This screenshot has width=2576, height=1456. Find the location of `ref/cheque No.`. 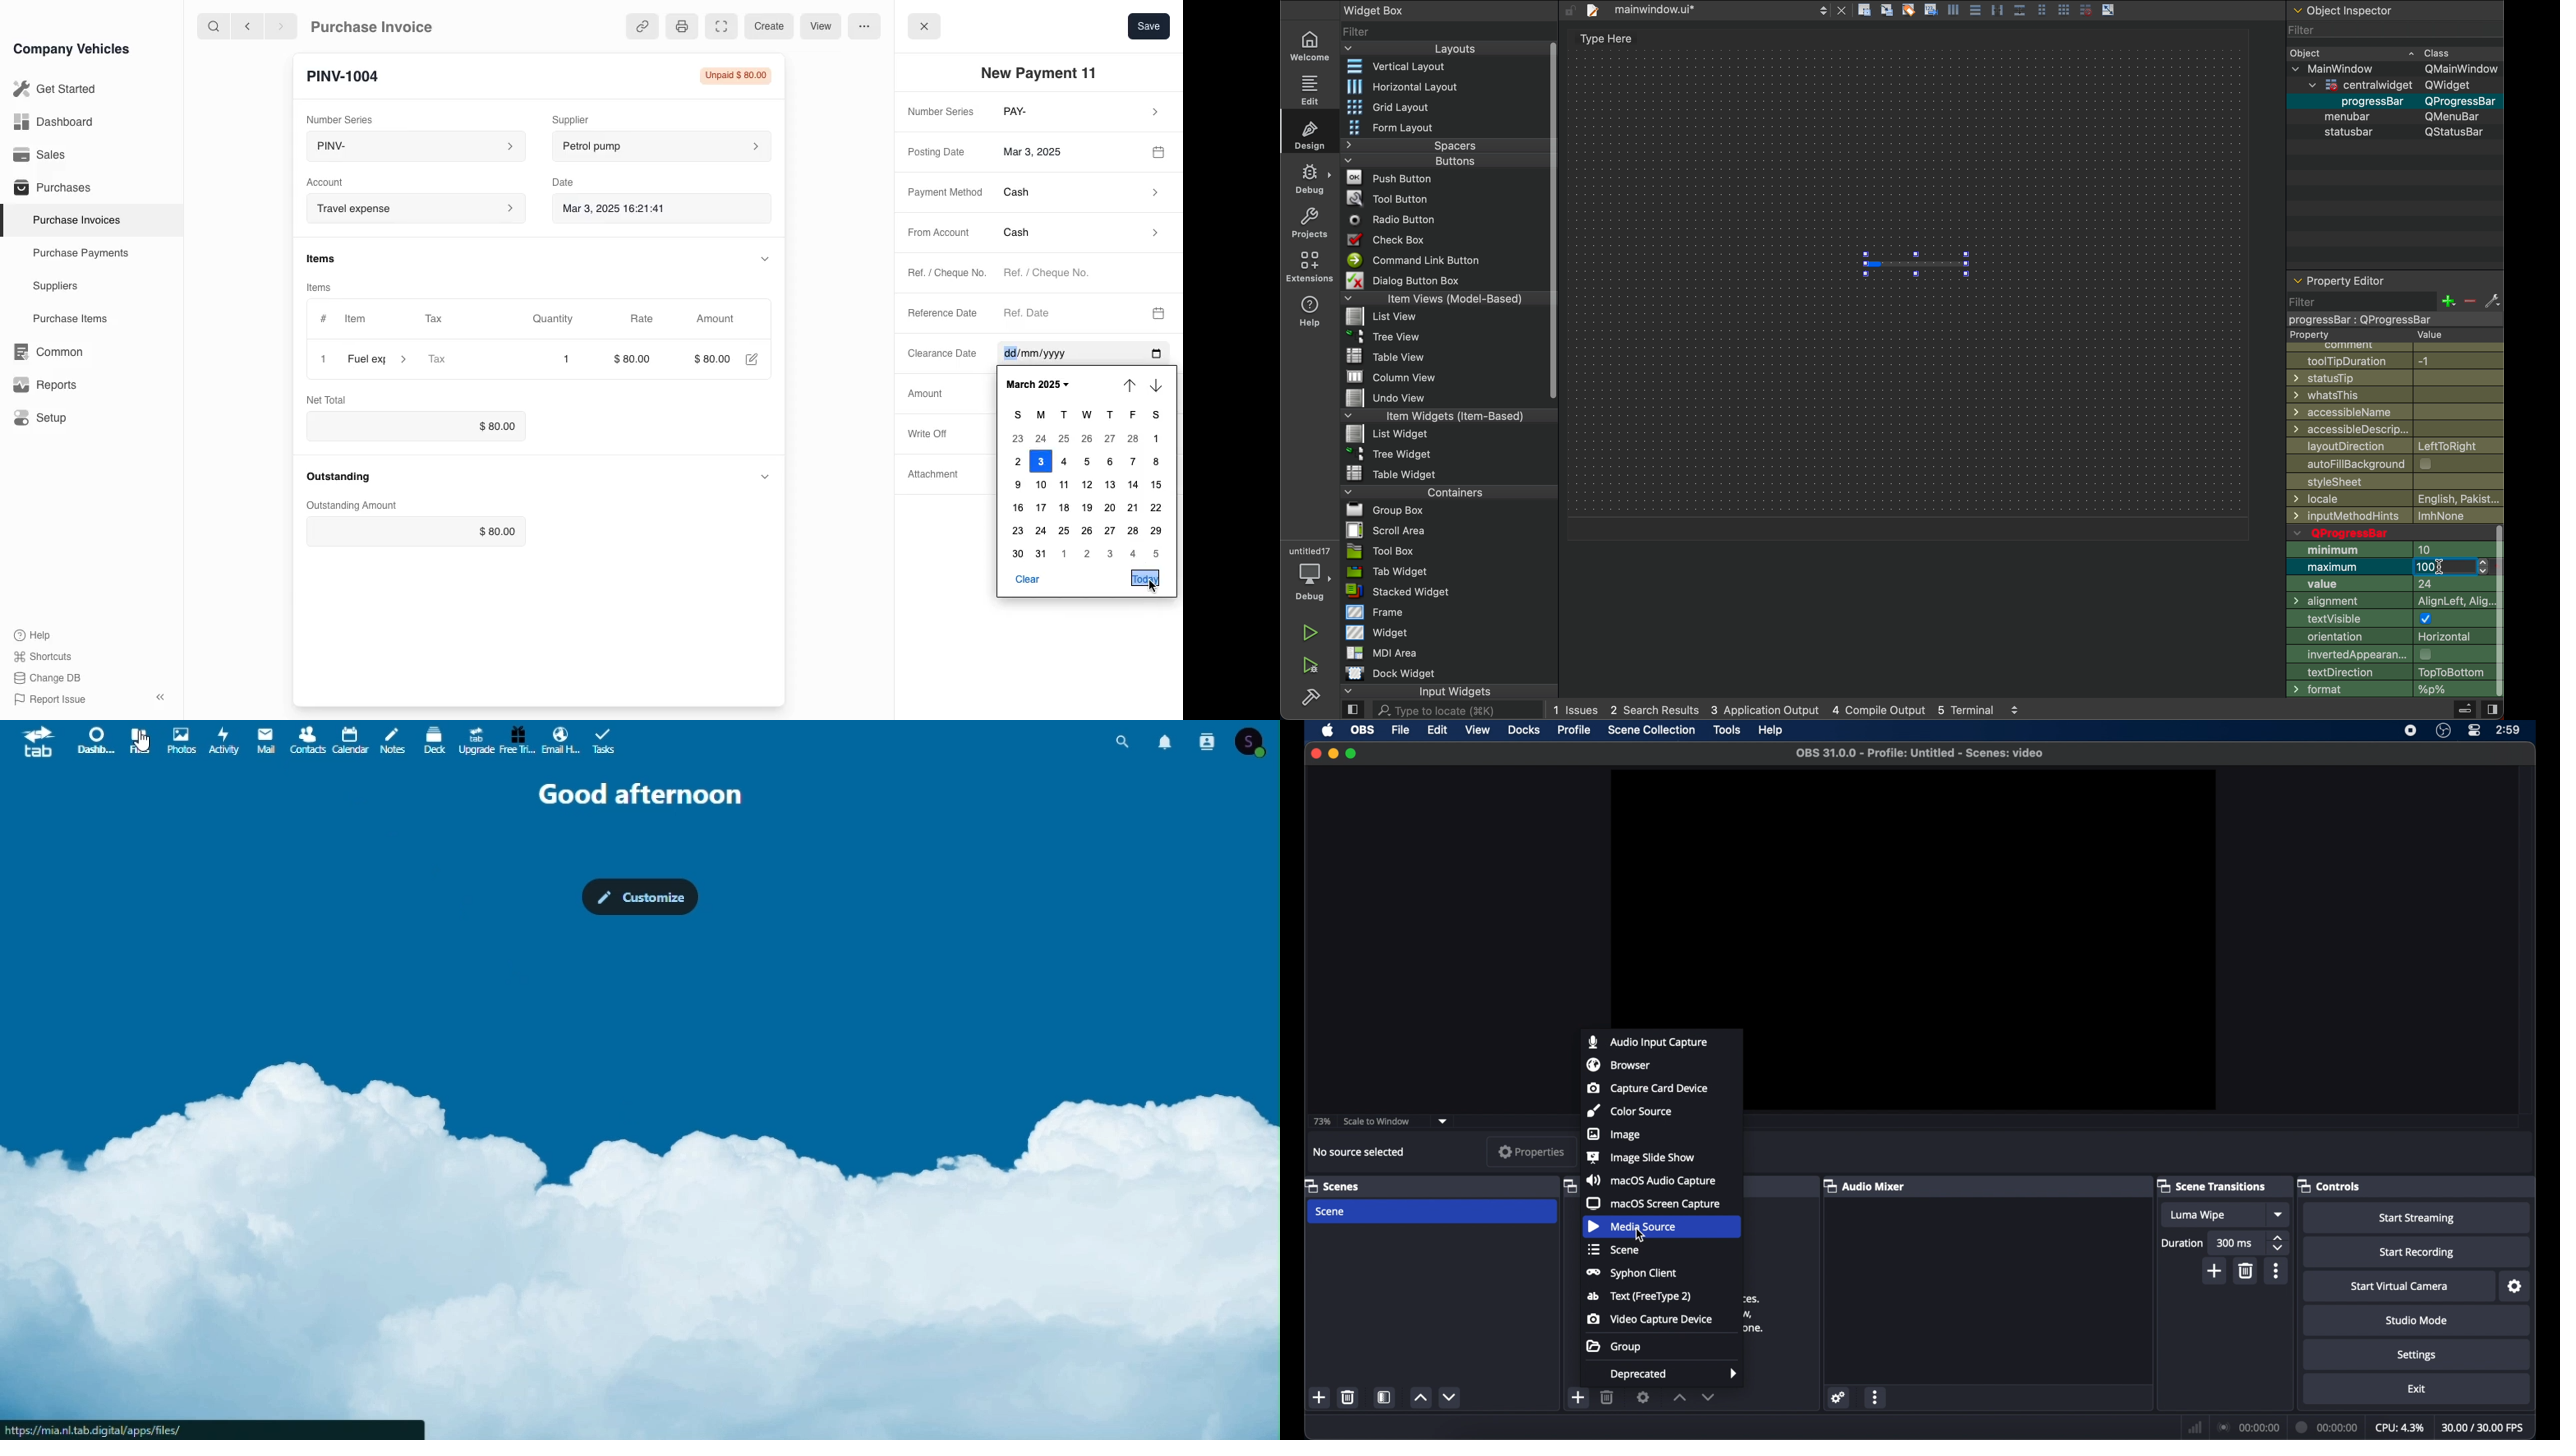

ref/cheque No. is located at coordinates (1080, 275).